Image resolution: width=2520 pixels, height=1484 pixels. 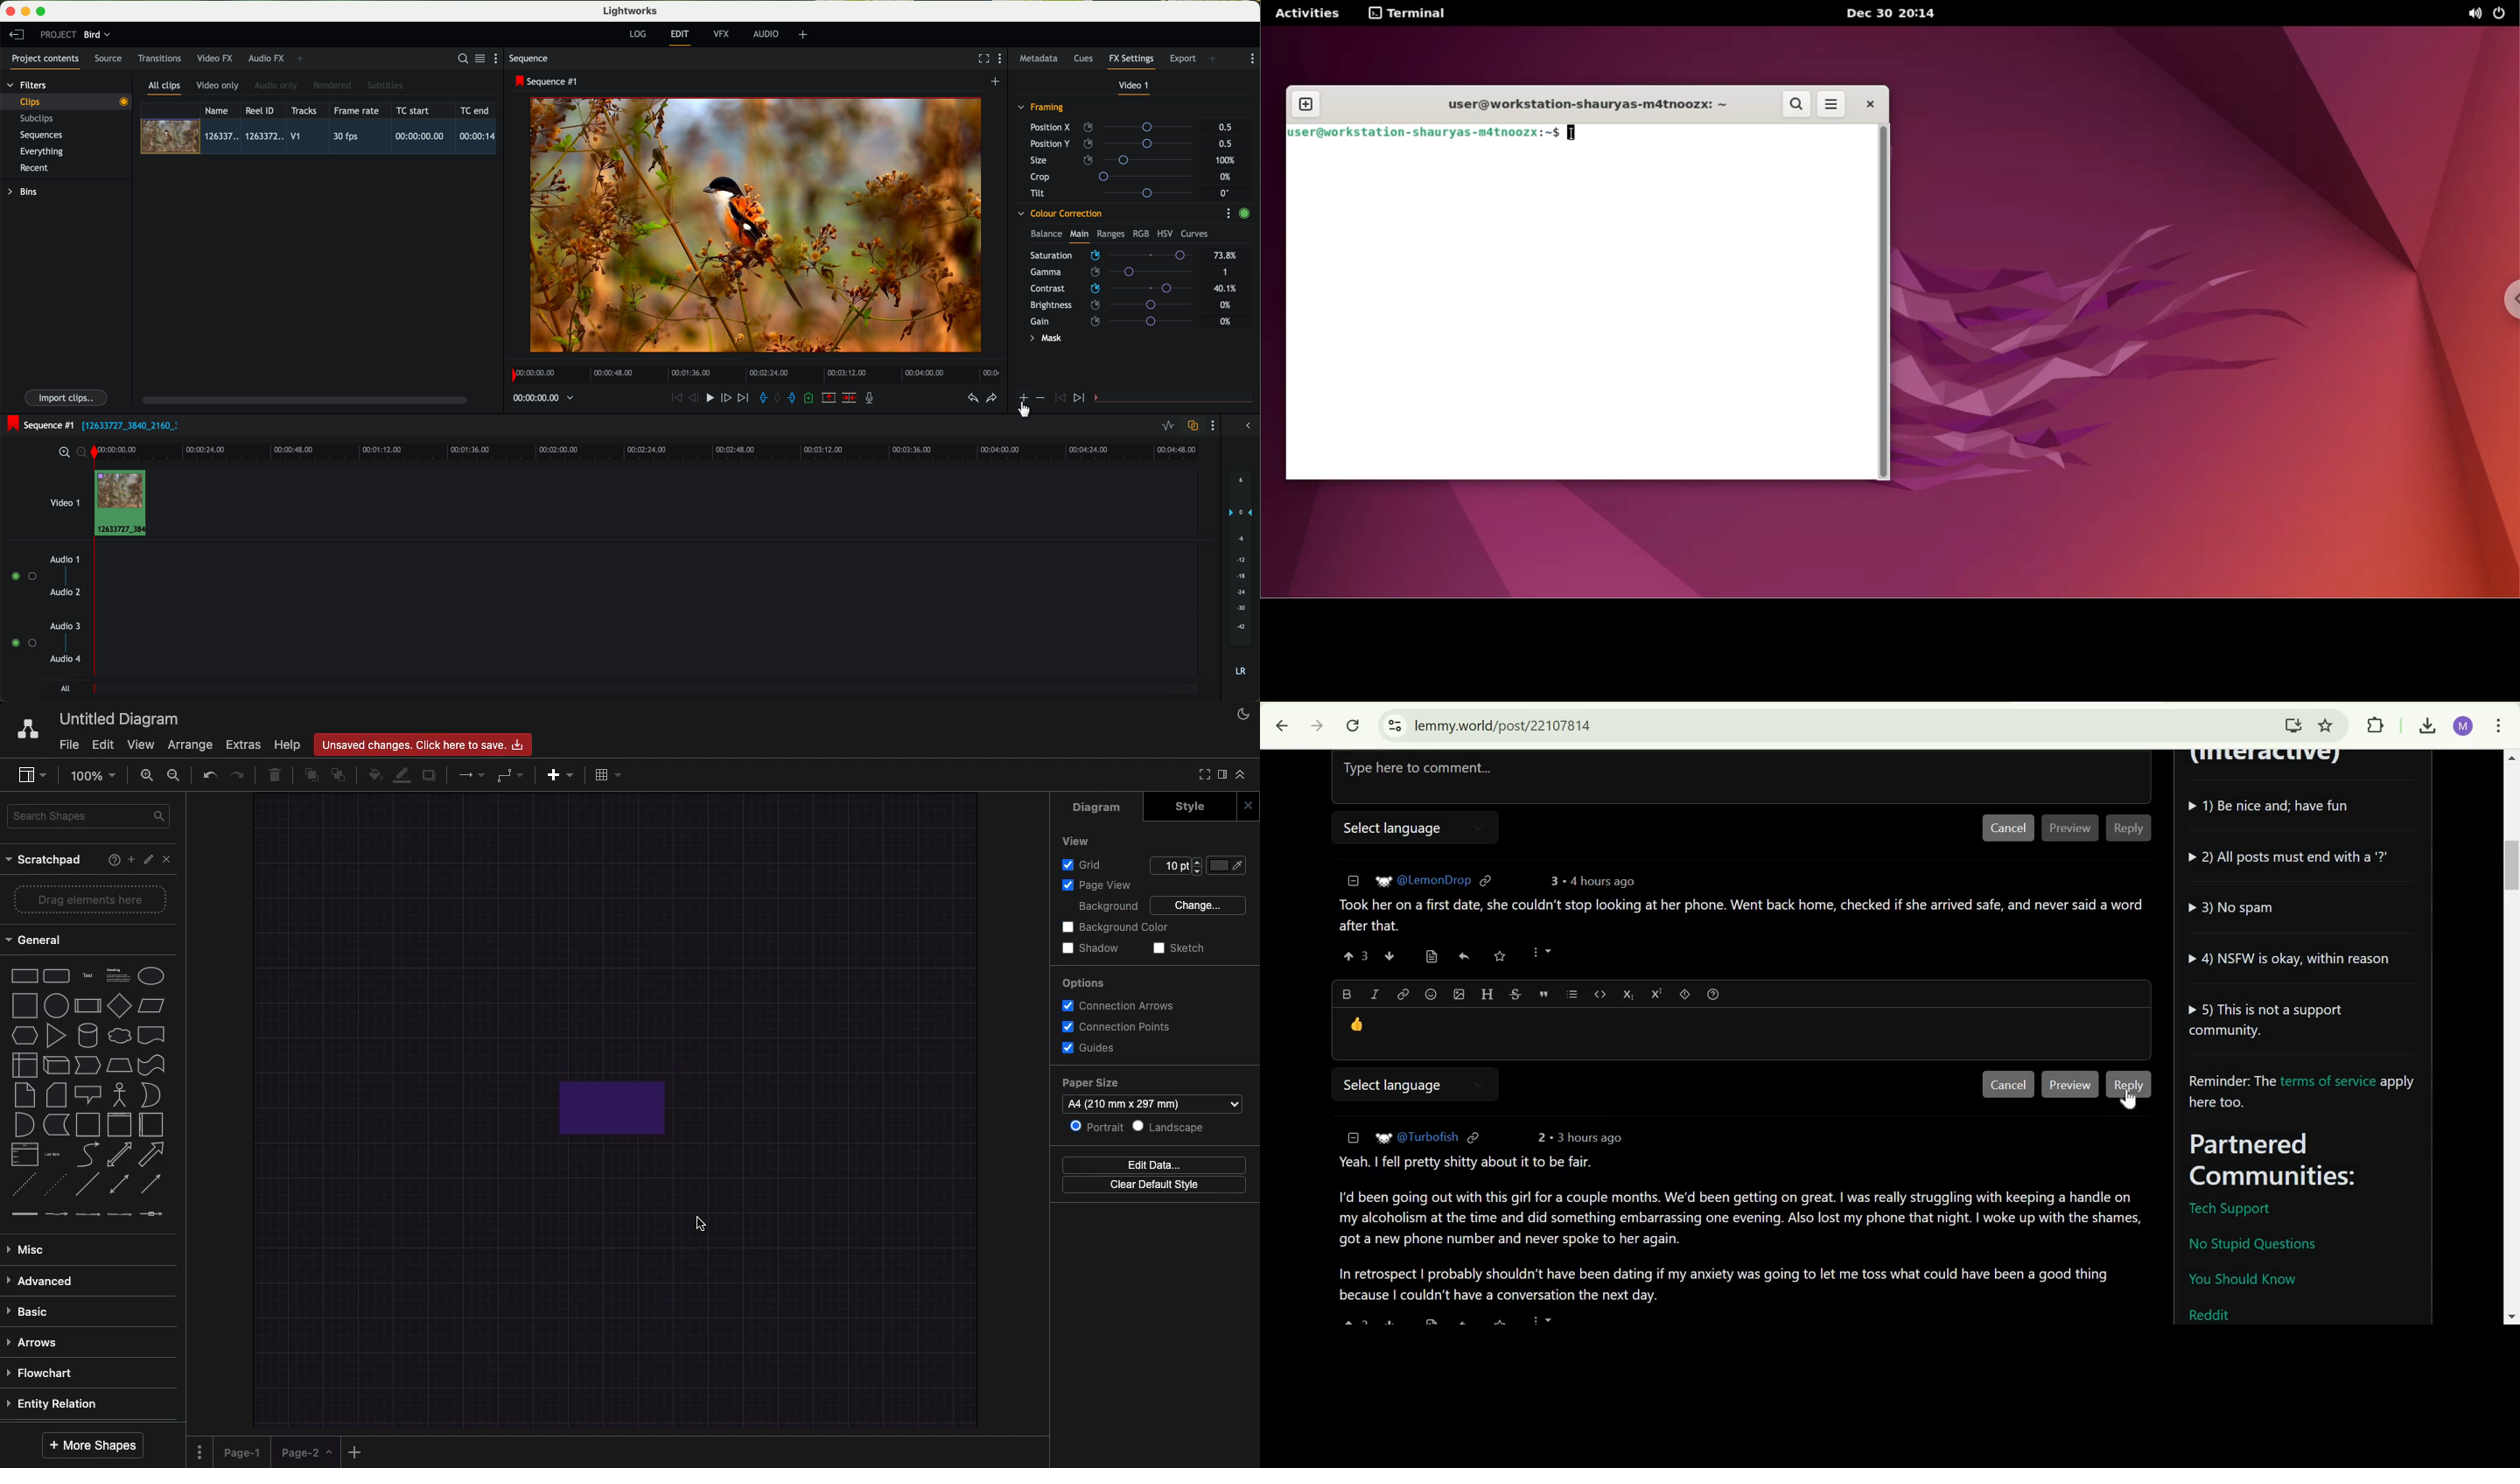 I want to click on list item, so click(x=54, y=1153).